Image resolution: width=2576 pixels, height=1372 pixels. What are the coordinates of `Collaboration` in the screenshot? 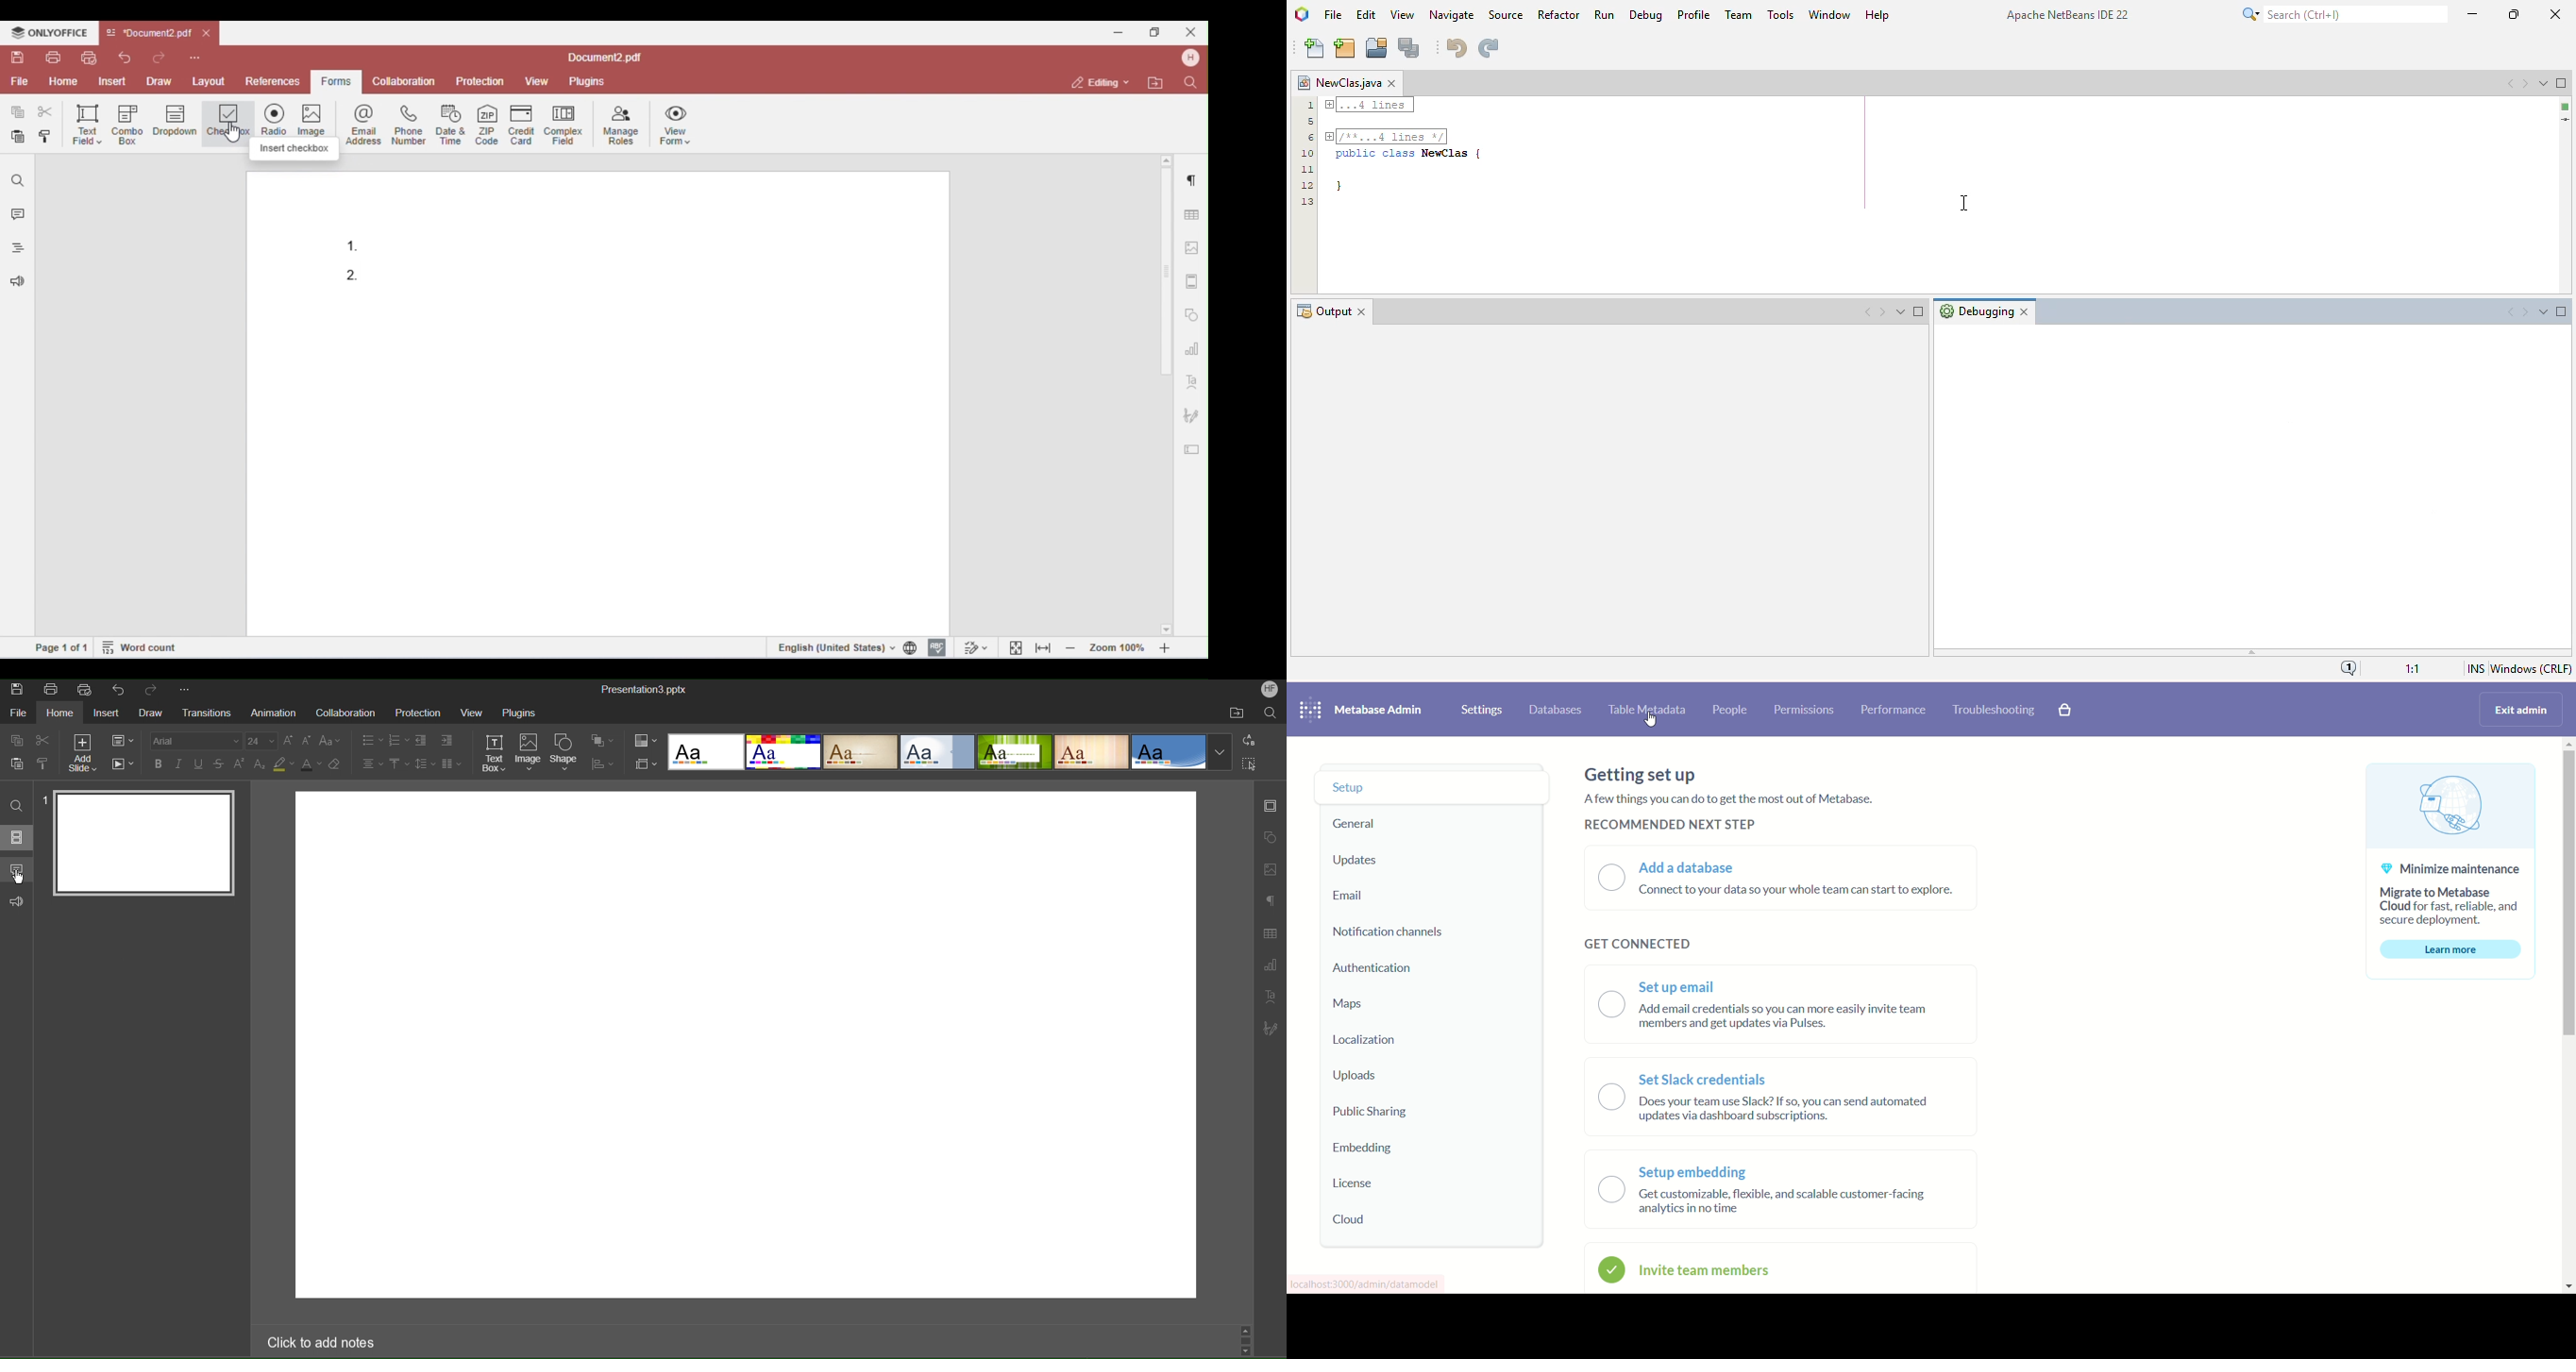 It's located at (345, 714).